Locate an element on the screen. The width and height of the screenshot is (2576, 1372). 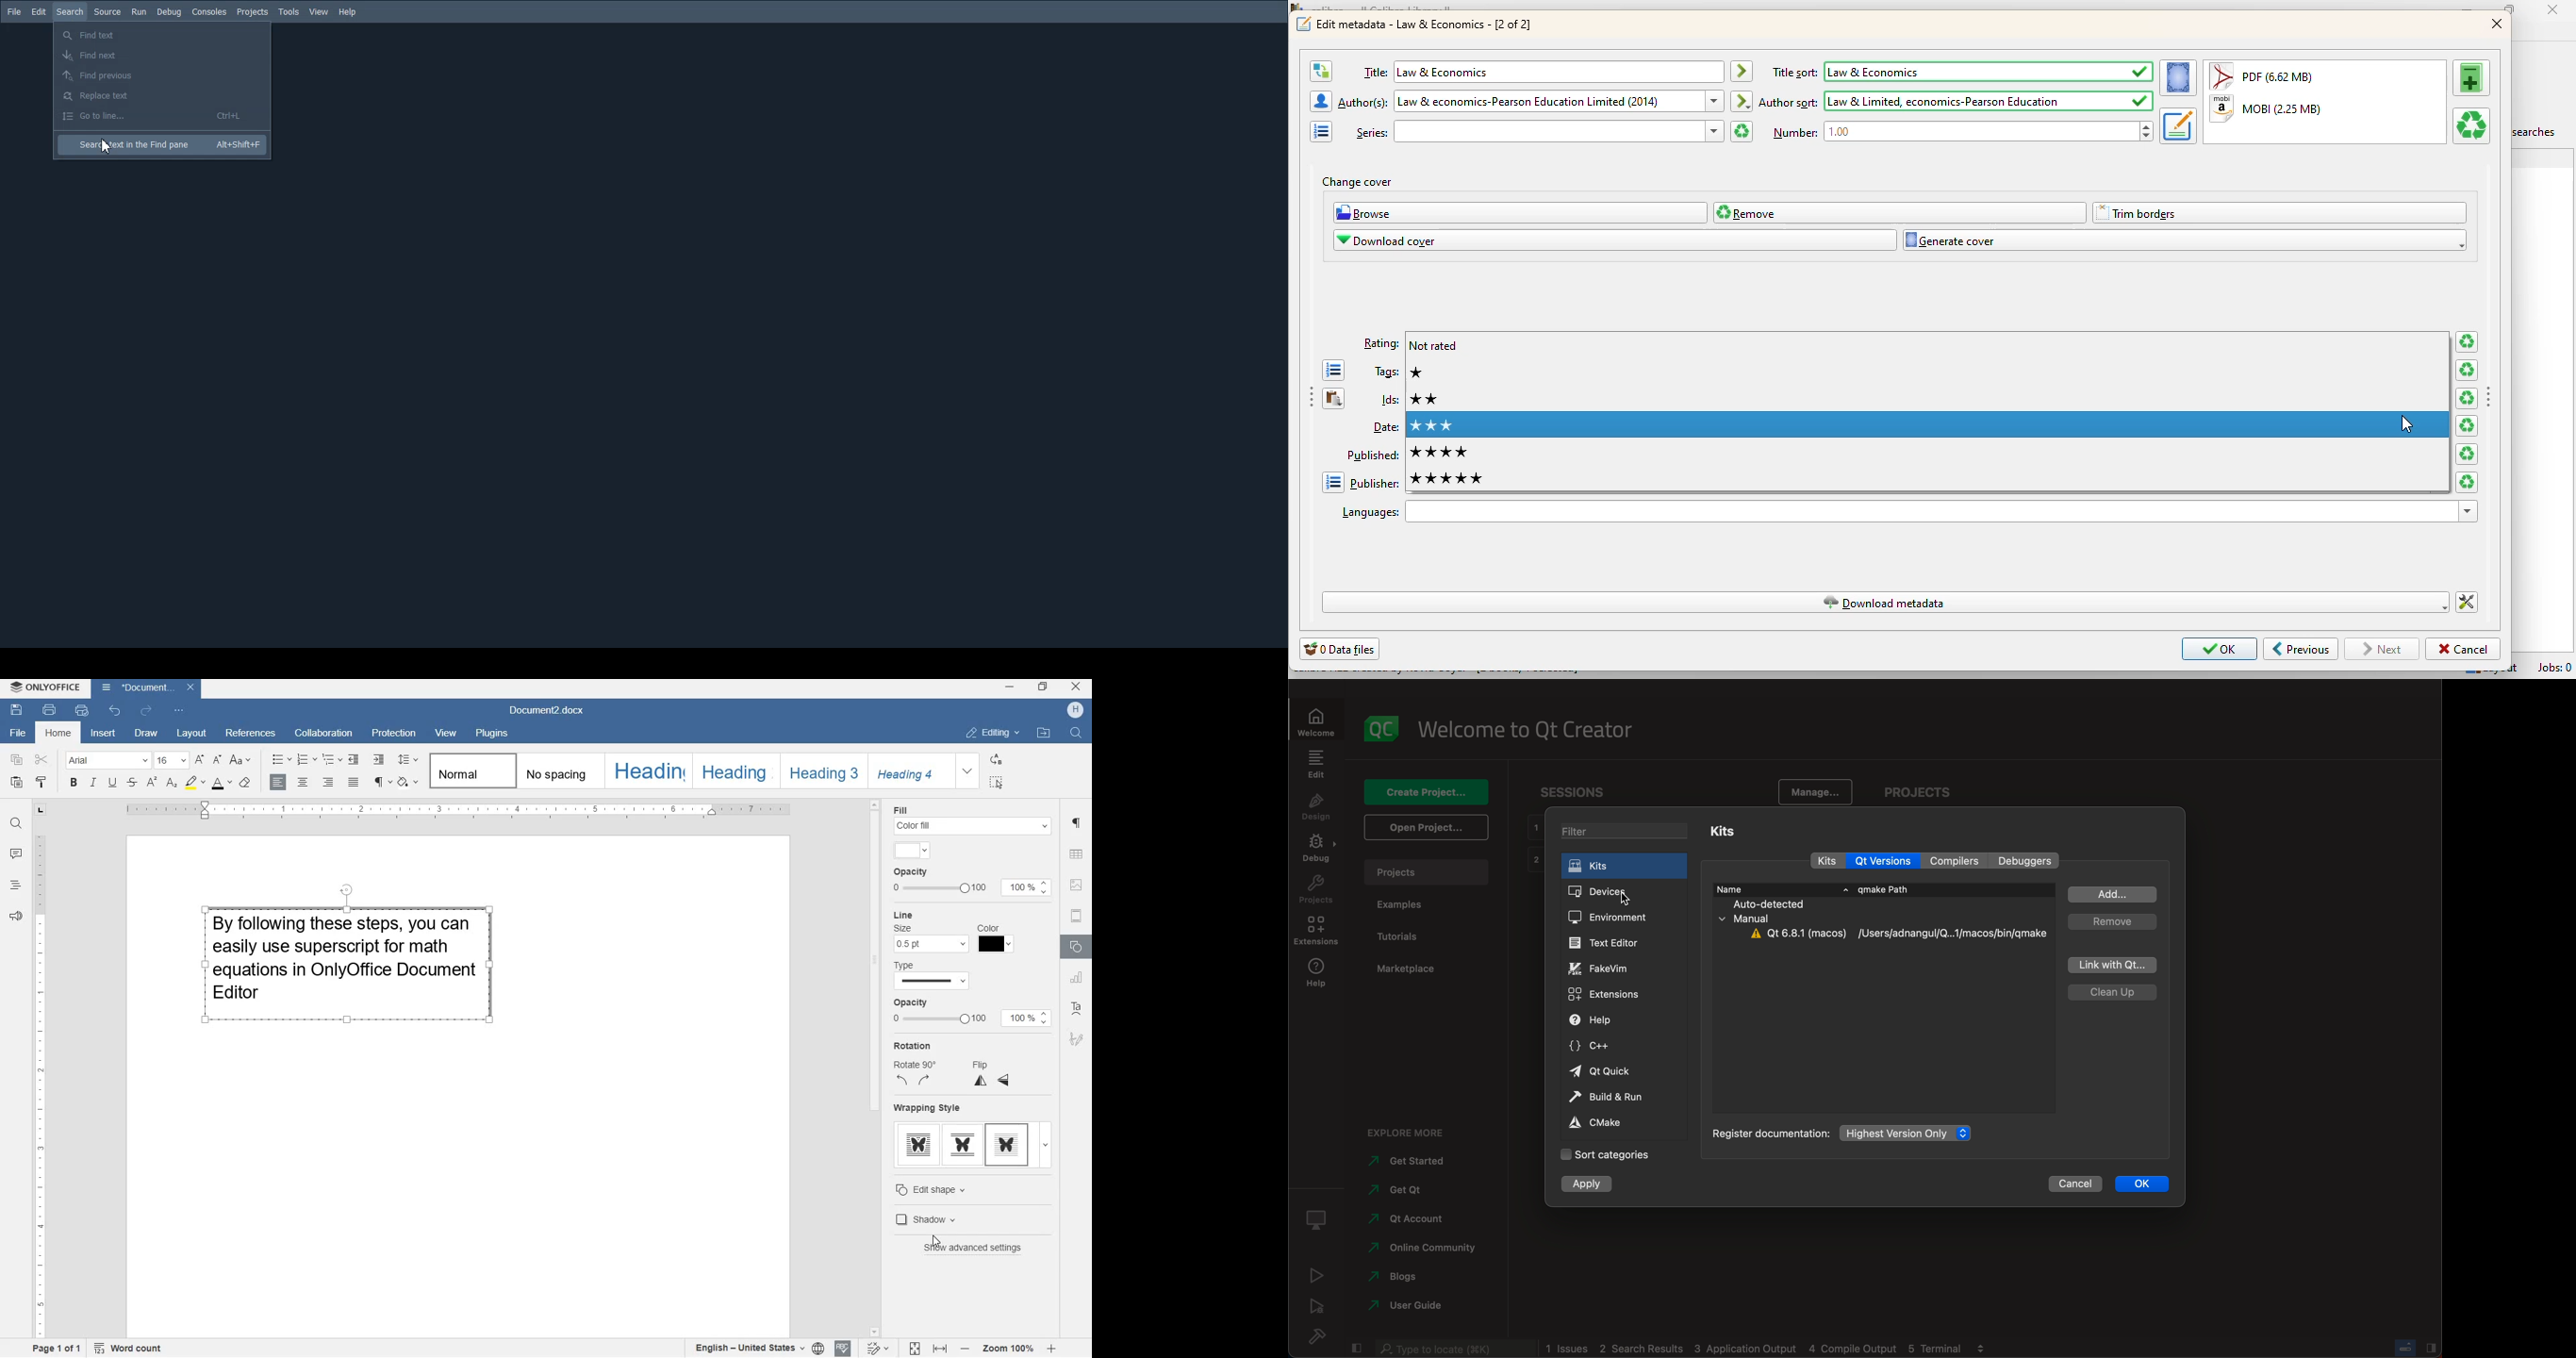
languages:  is located at coordinates (1907, 511).